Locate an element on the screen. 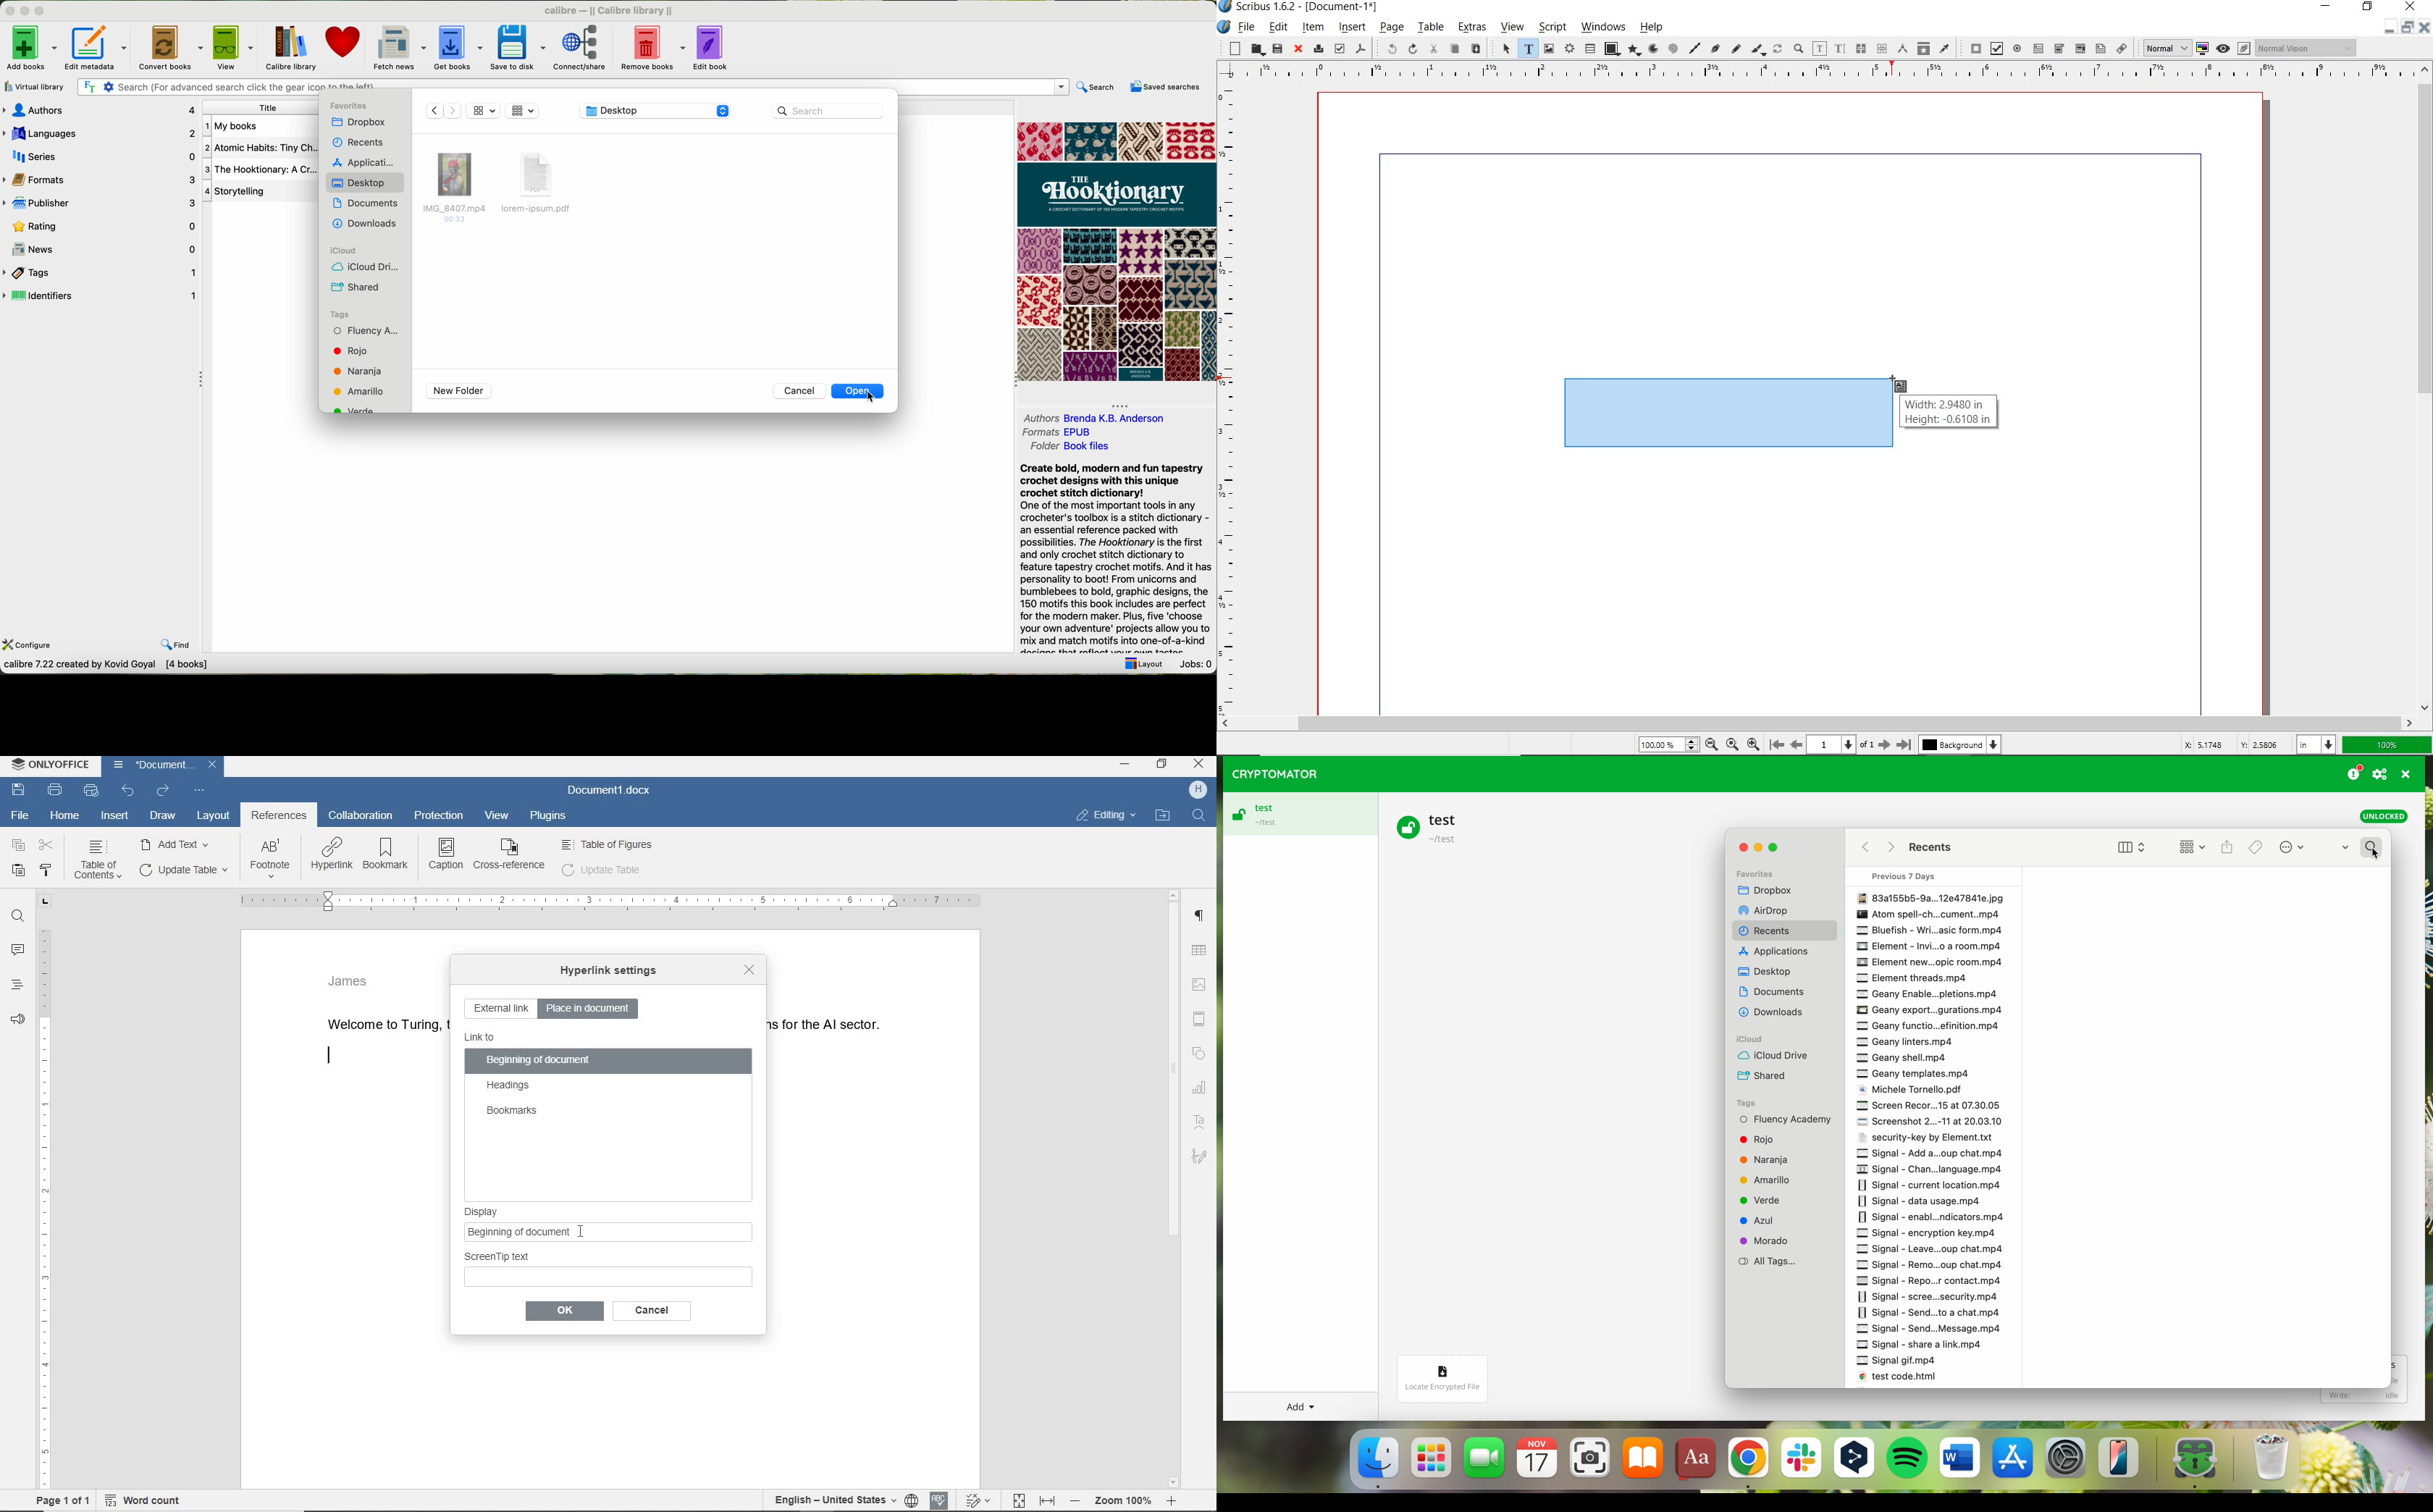  HYPERLINK is located at coordinates (330, 854).